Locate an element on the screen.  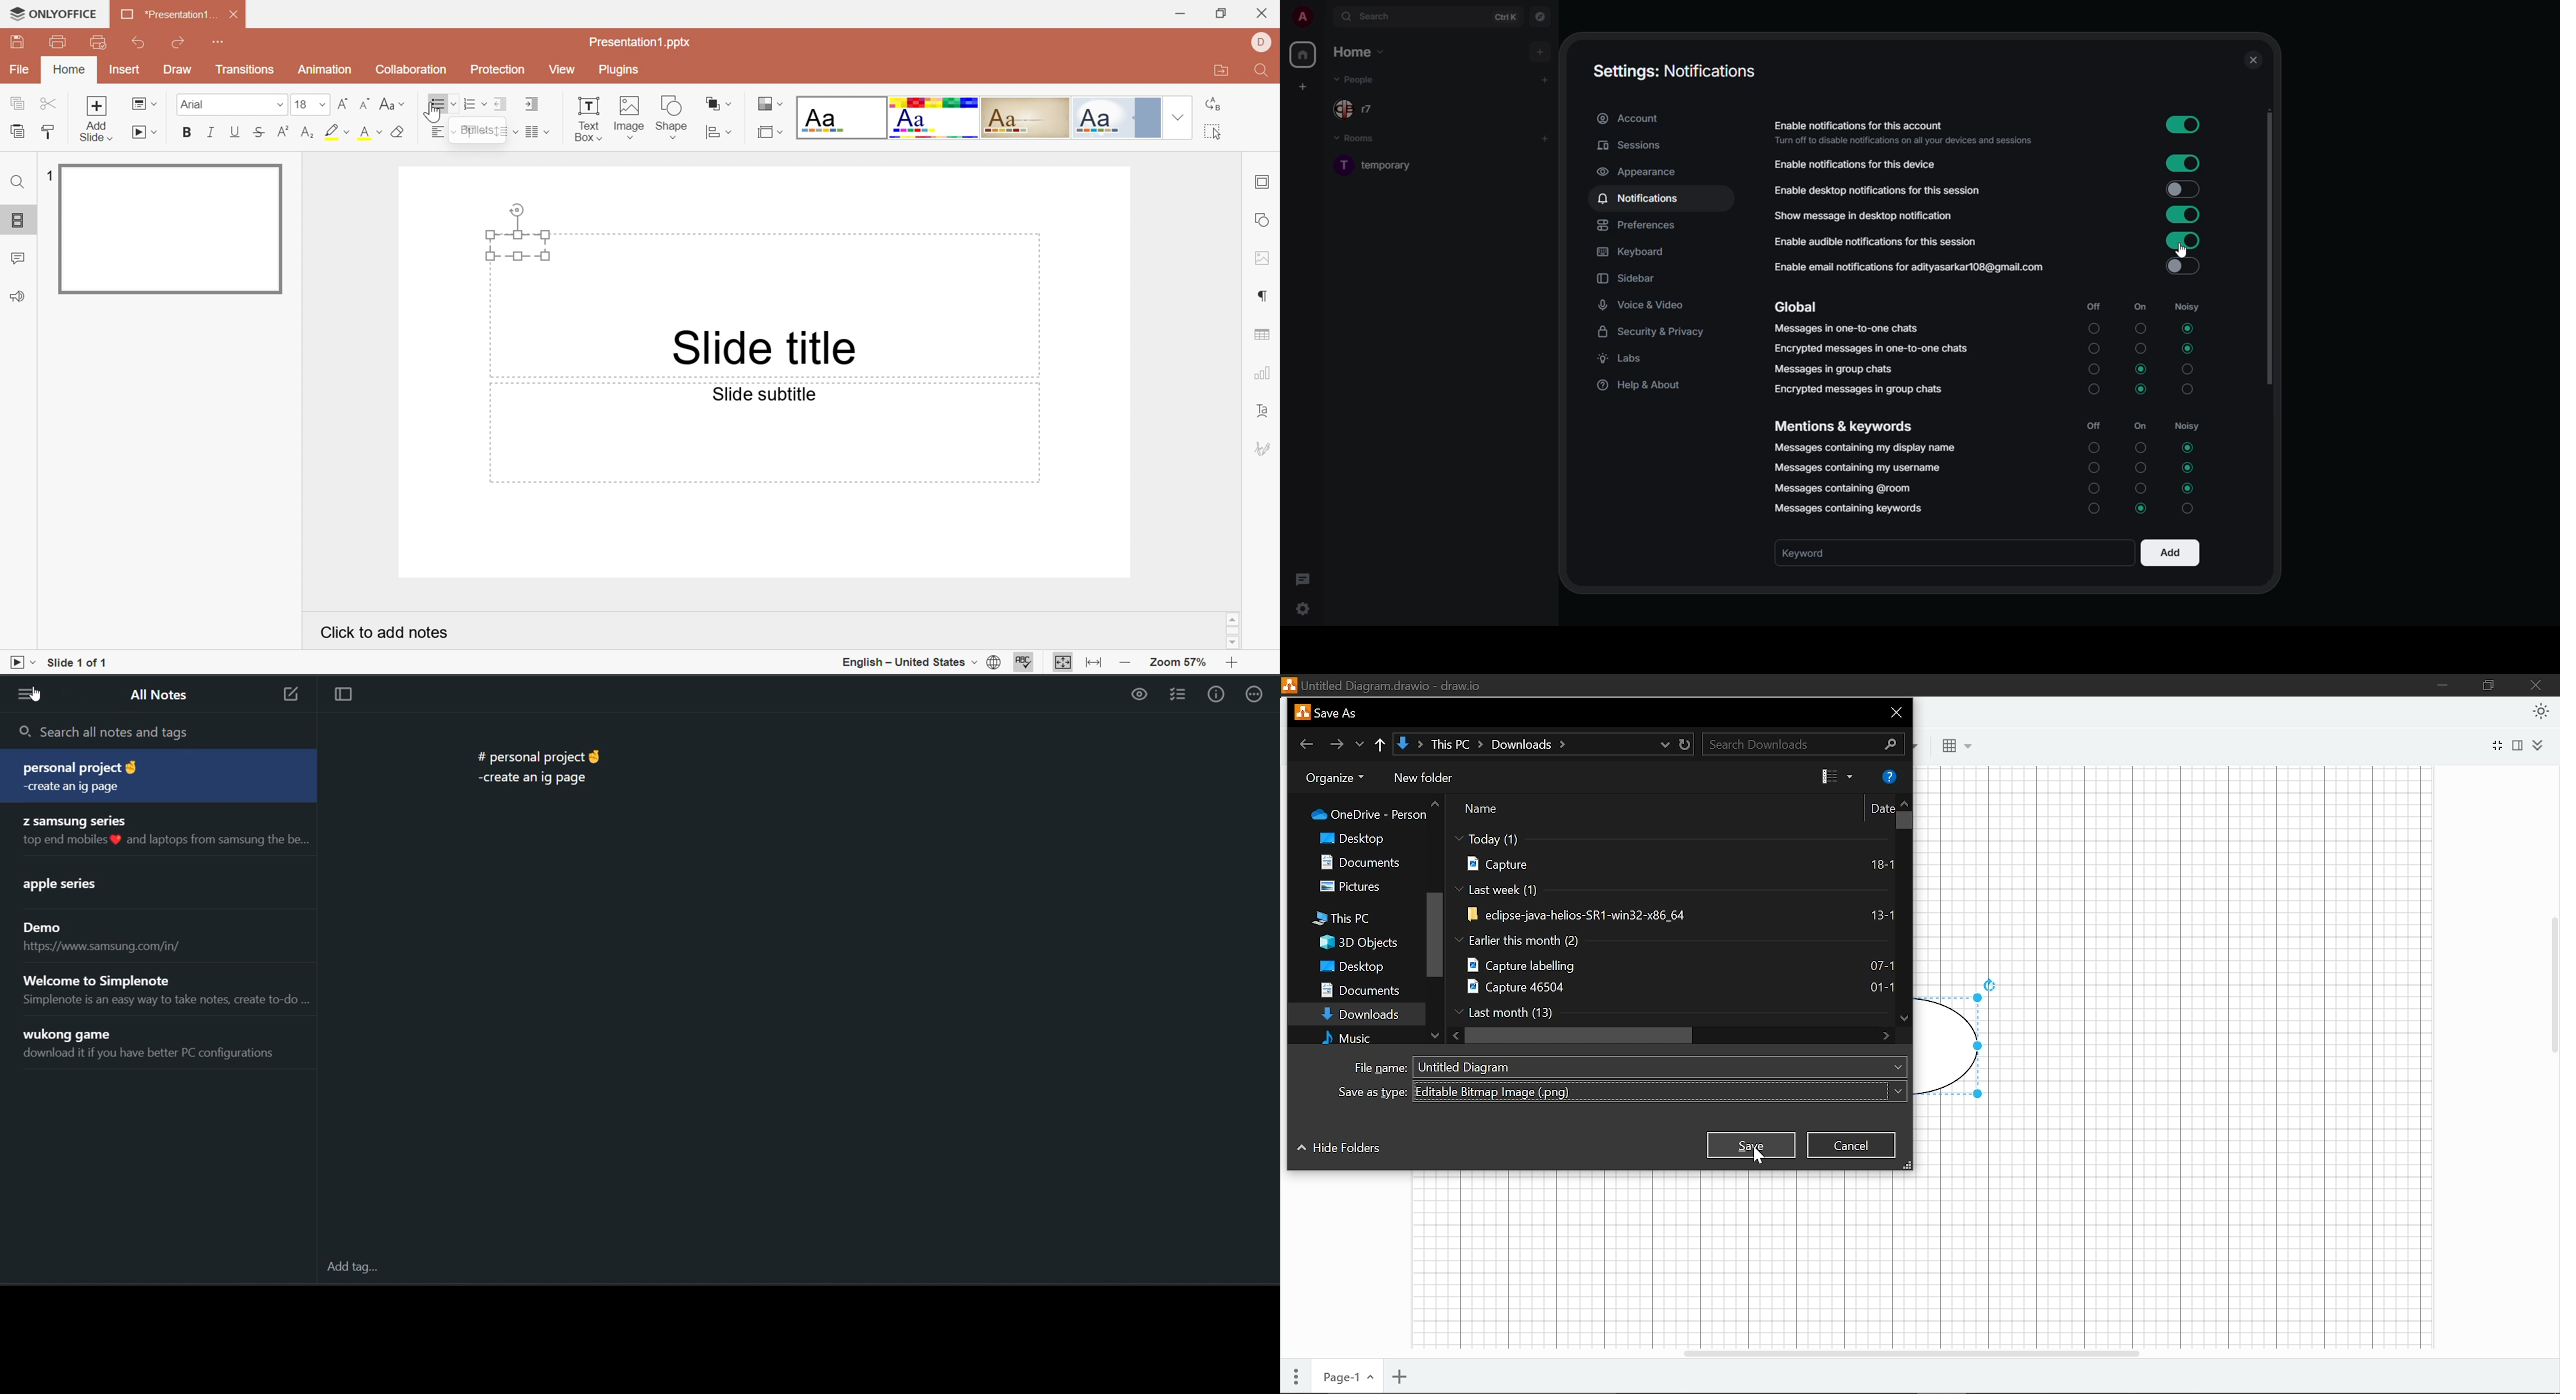
Add page is located at coordinates (1401, 1375).